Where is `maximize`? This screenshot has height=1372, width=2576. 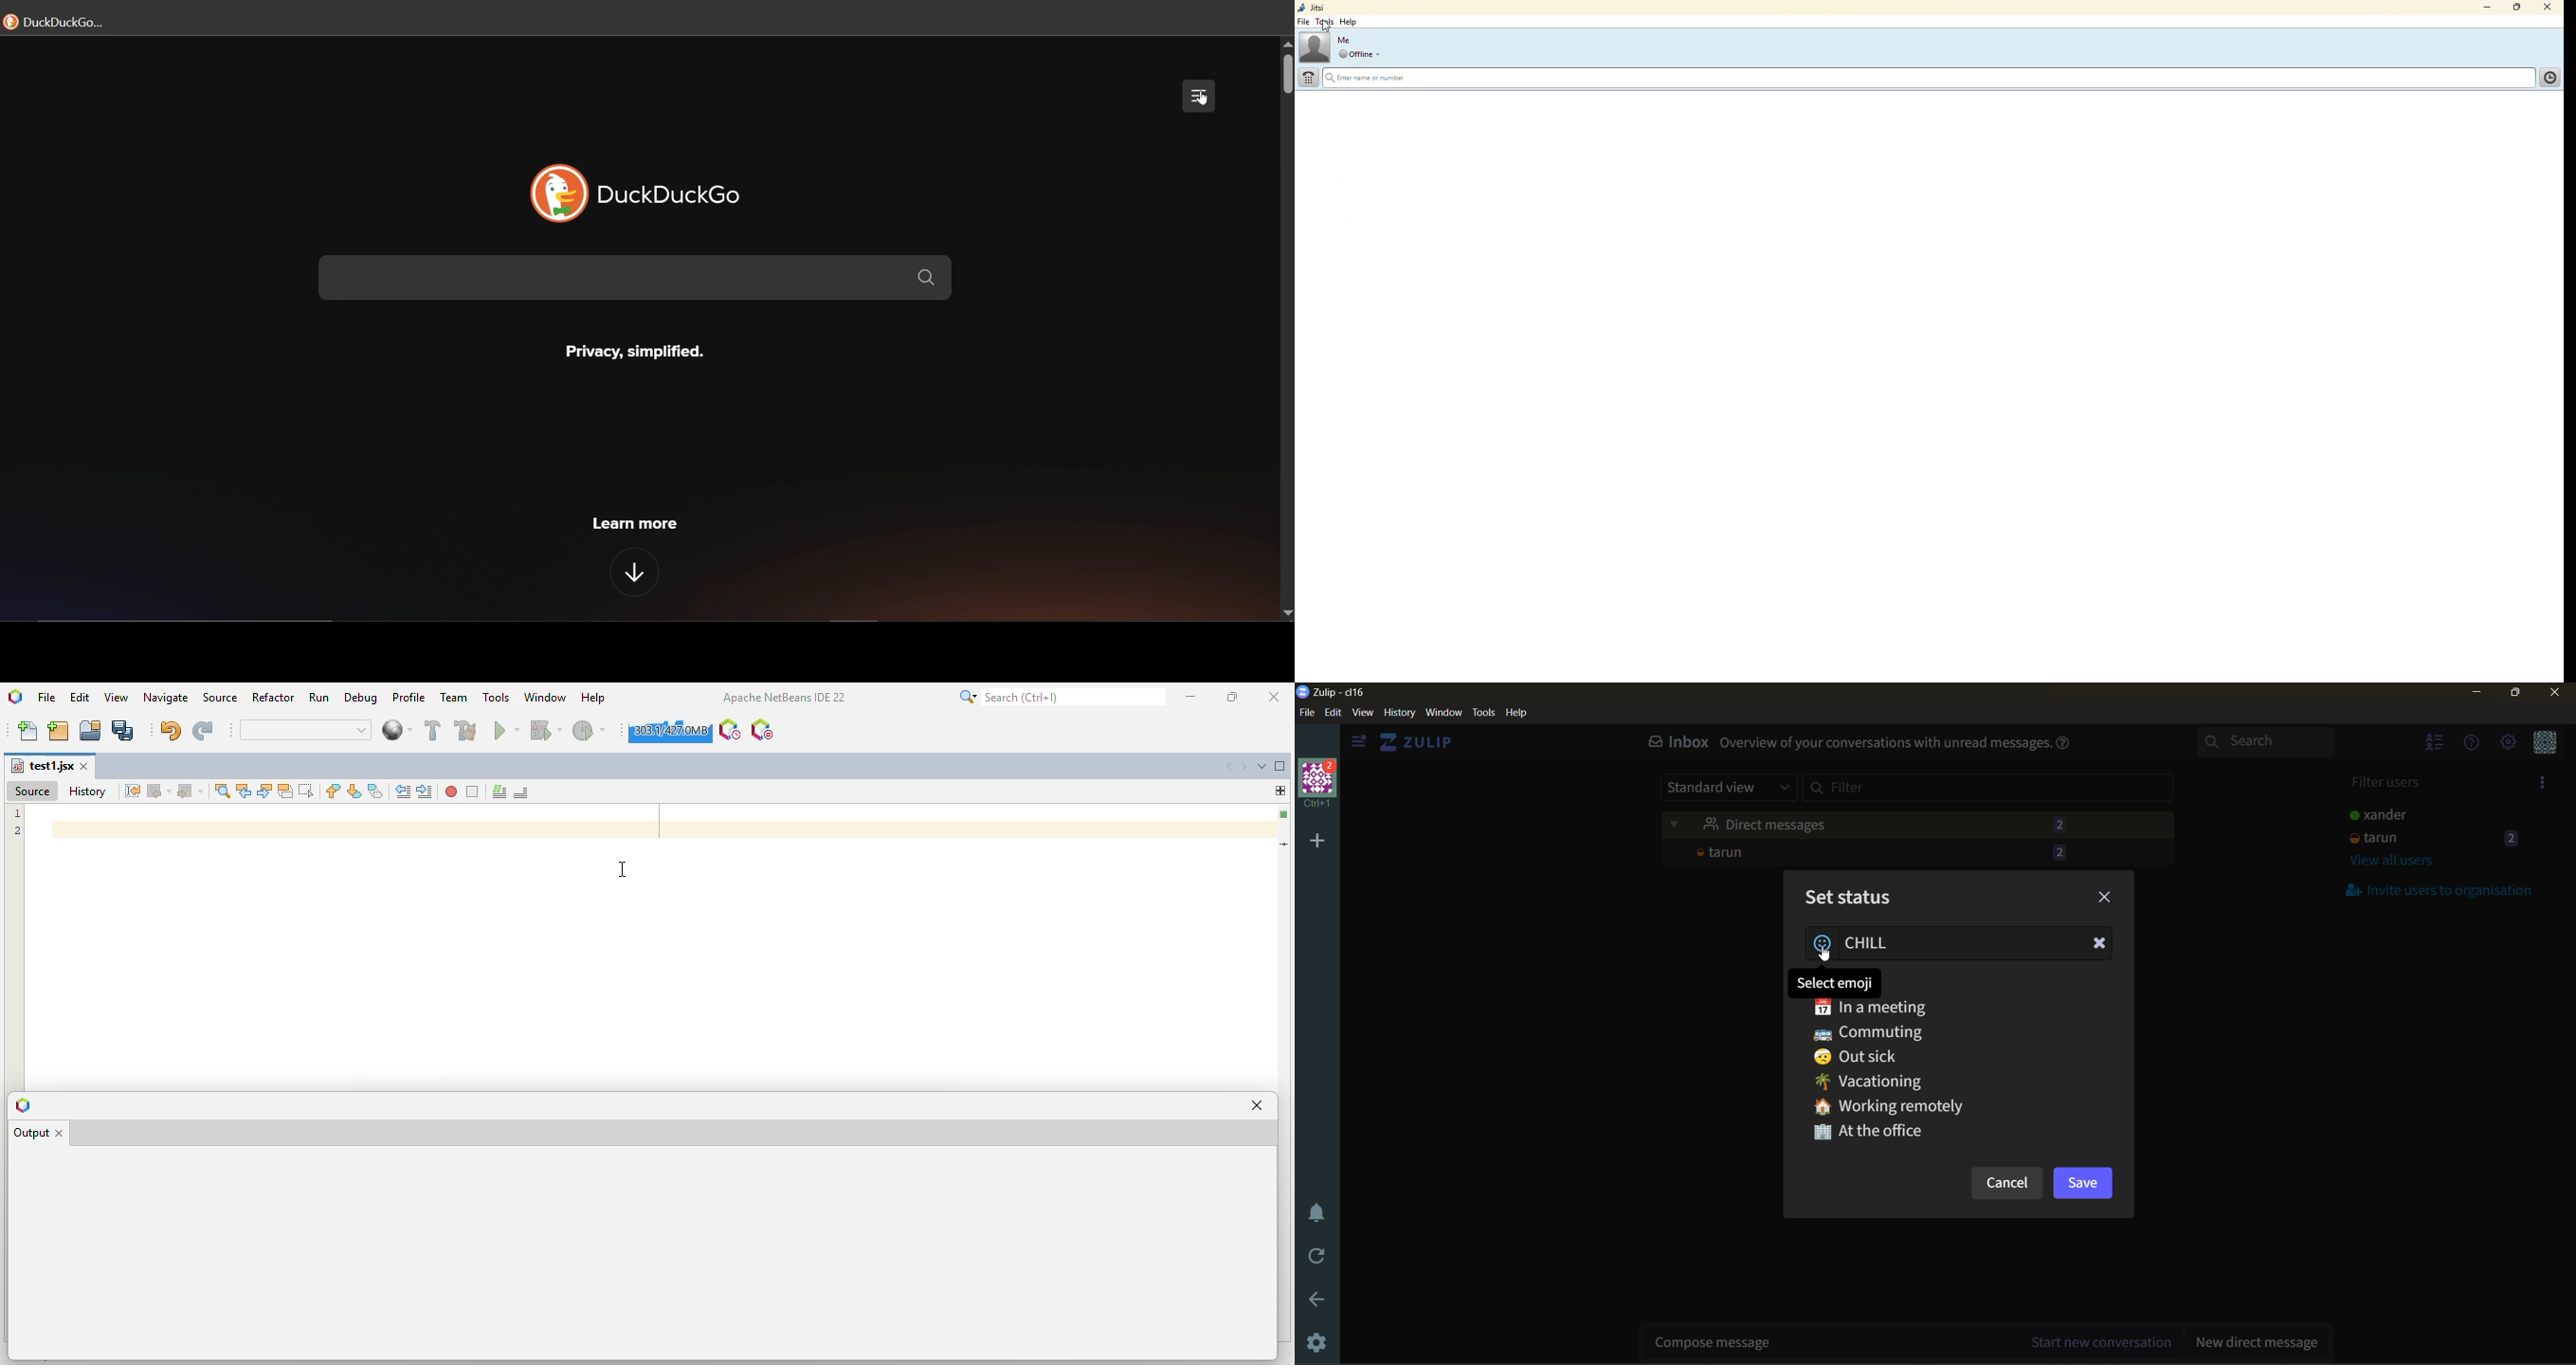
maximize is located at coordinates (2516, 695).